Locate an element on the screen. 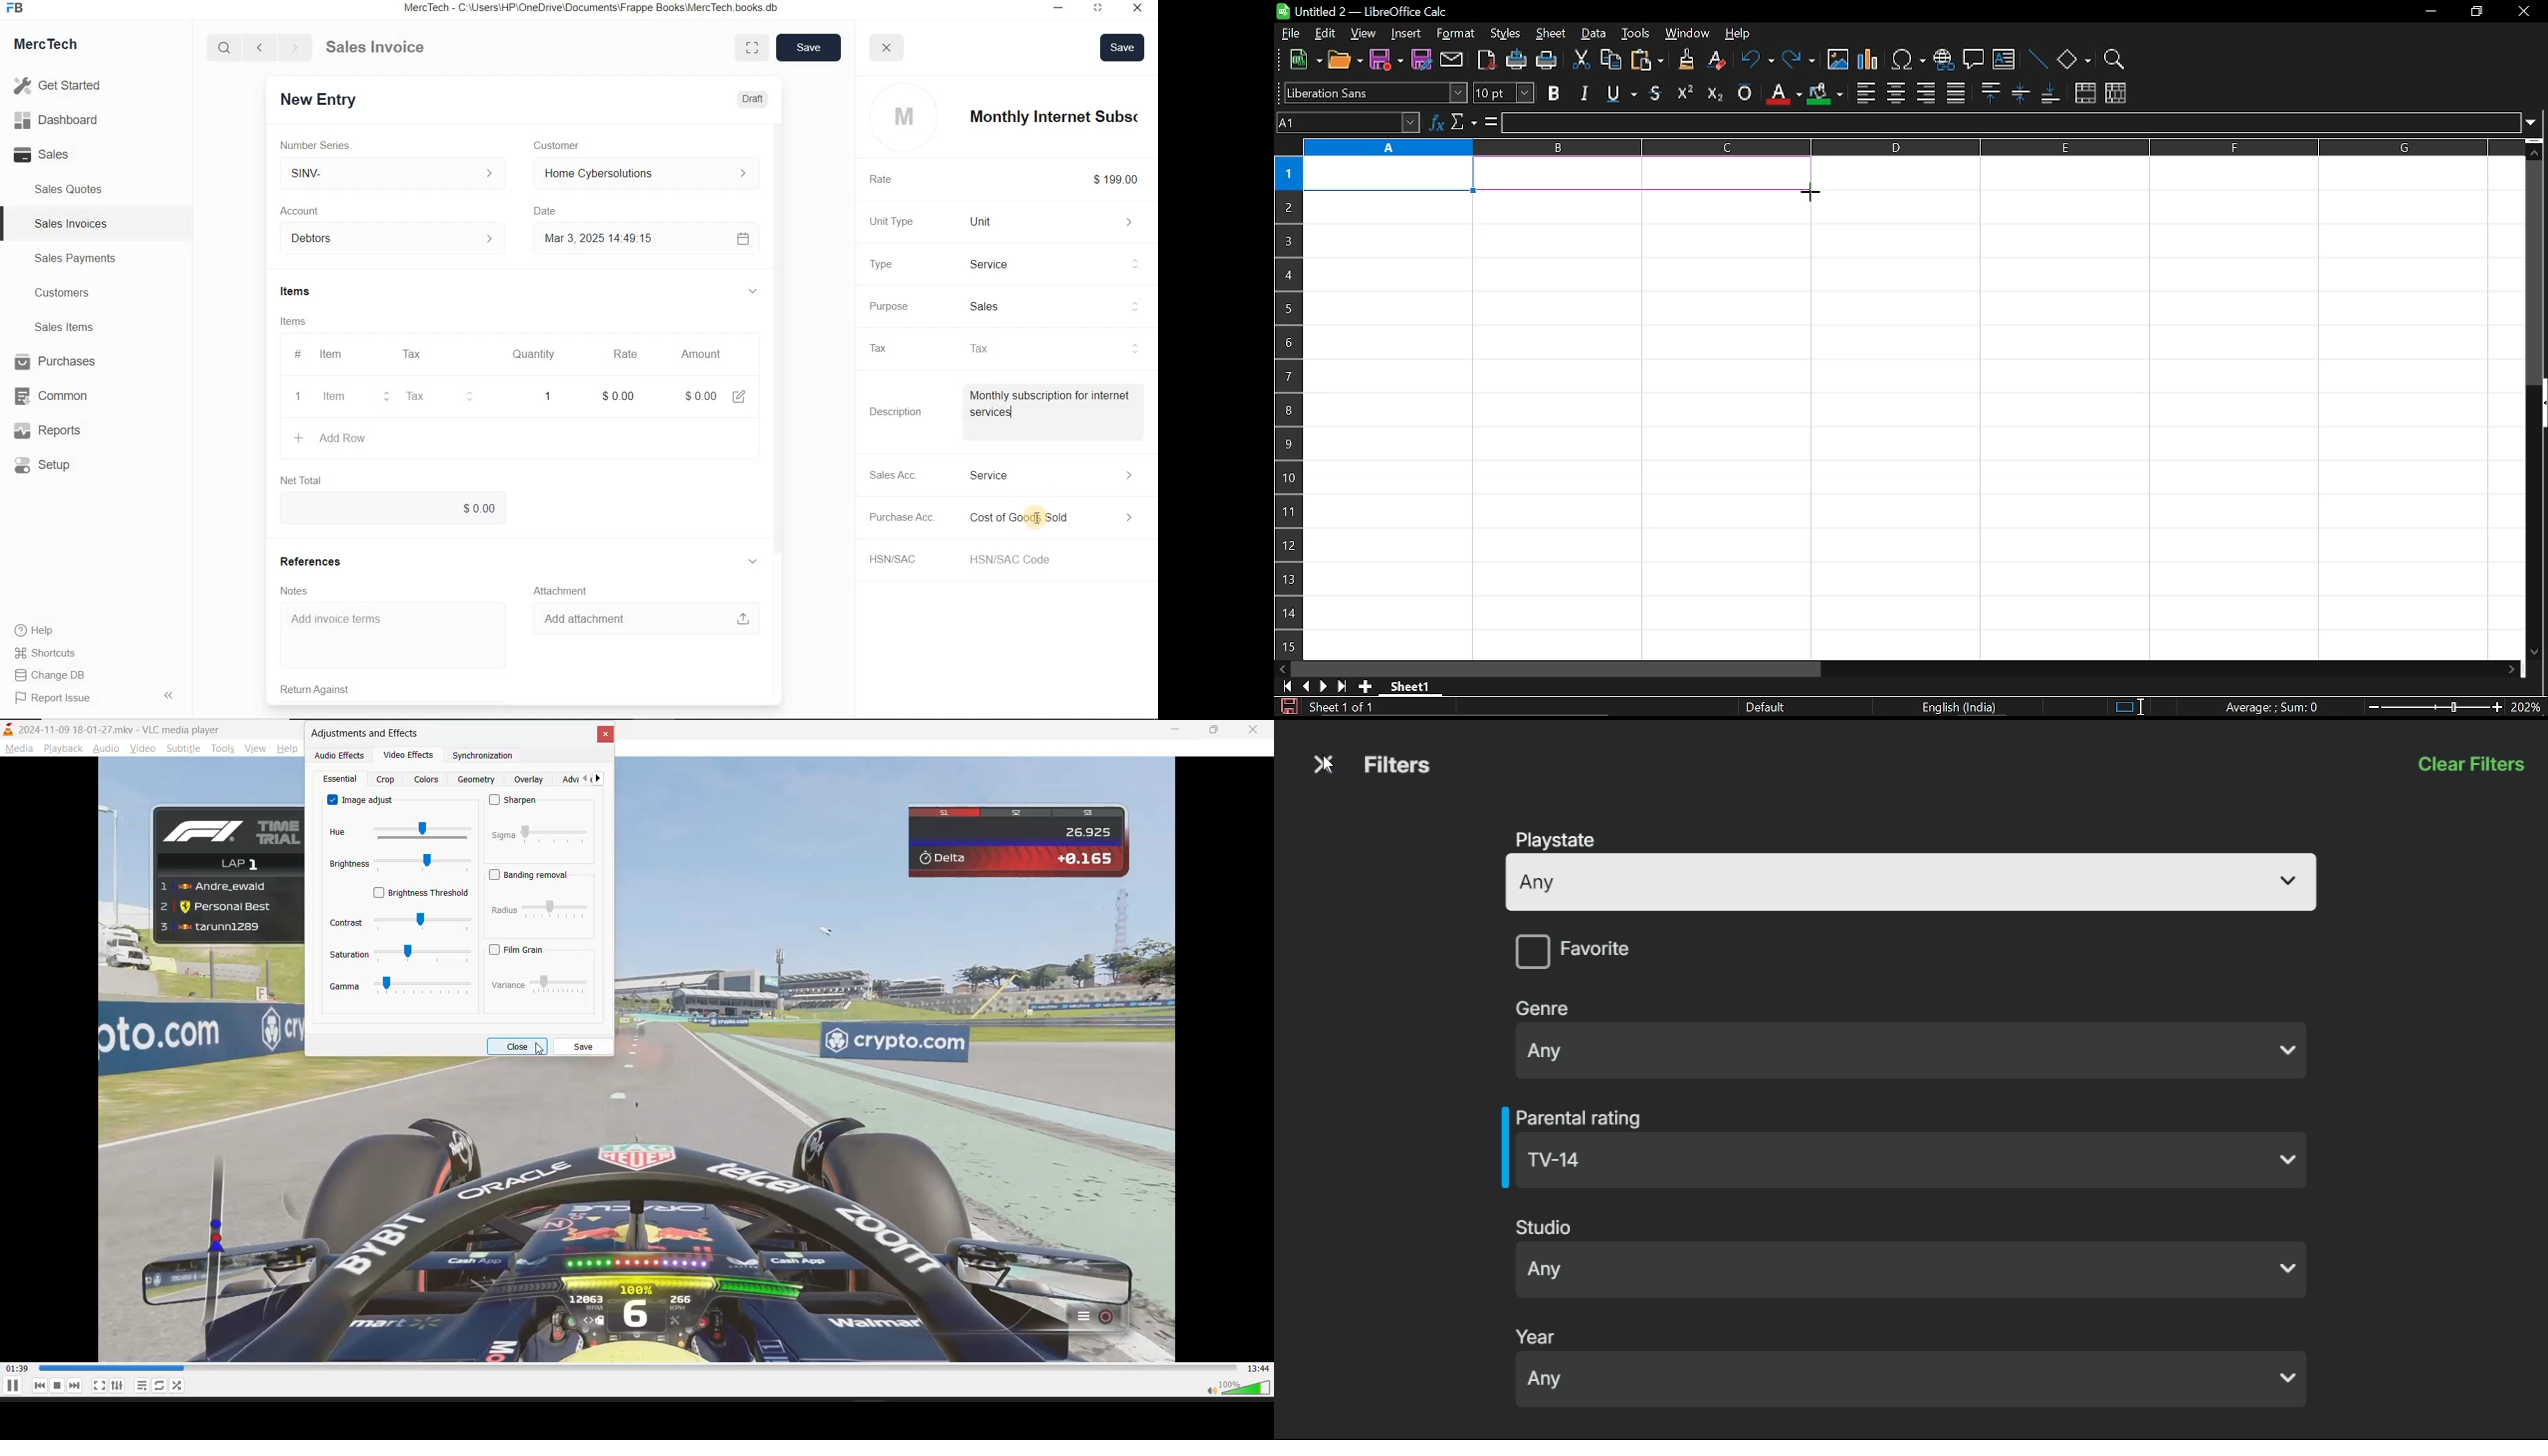  Draft is located at coordinates (746, 98).